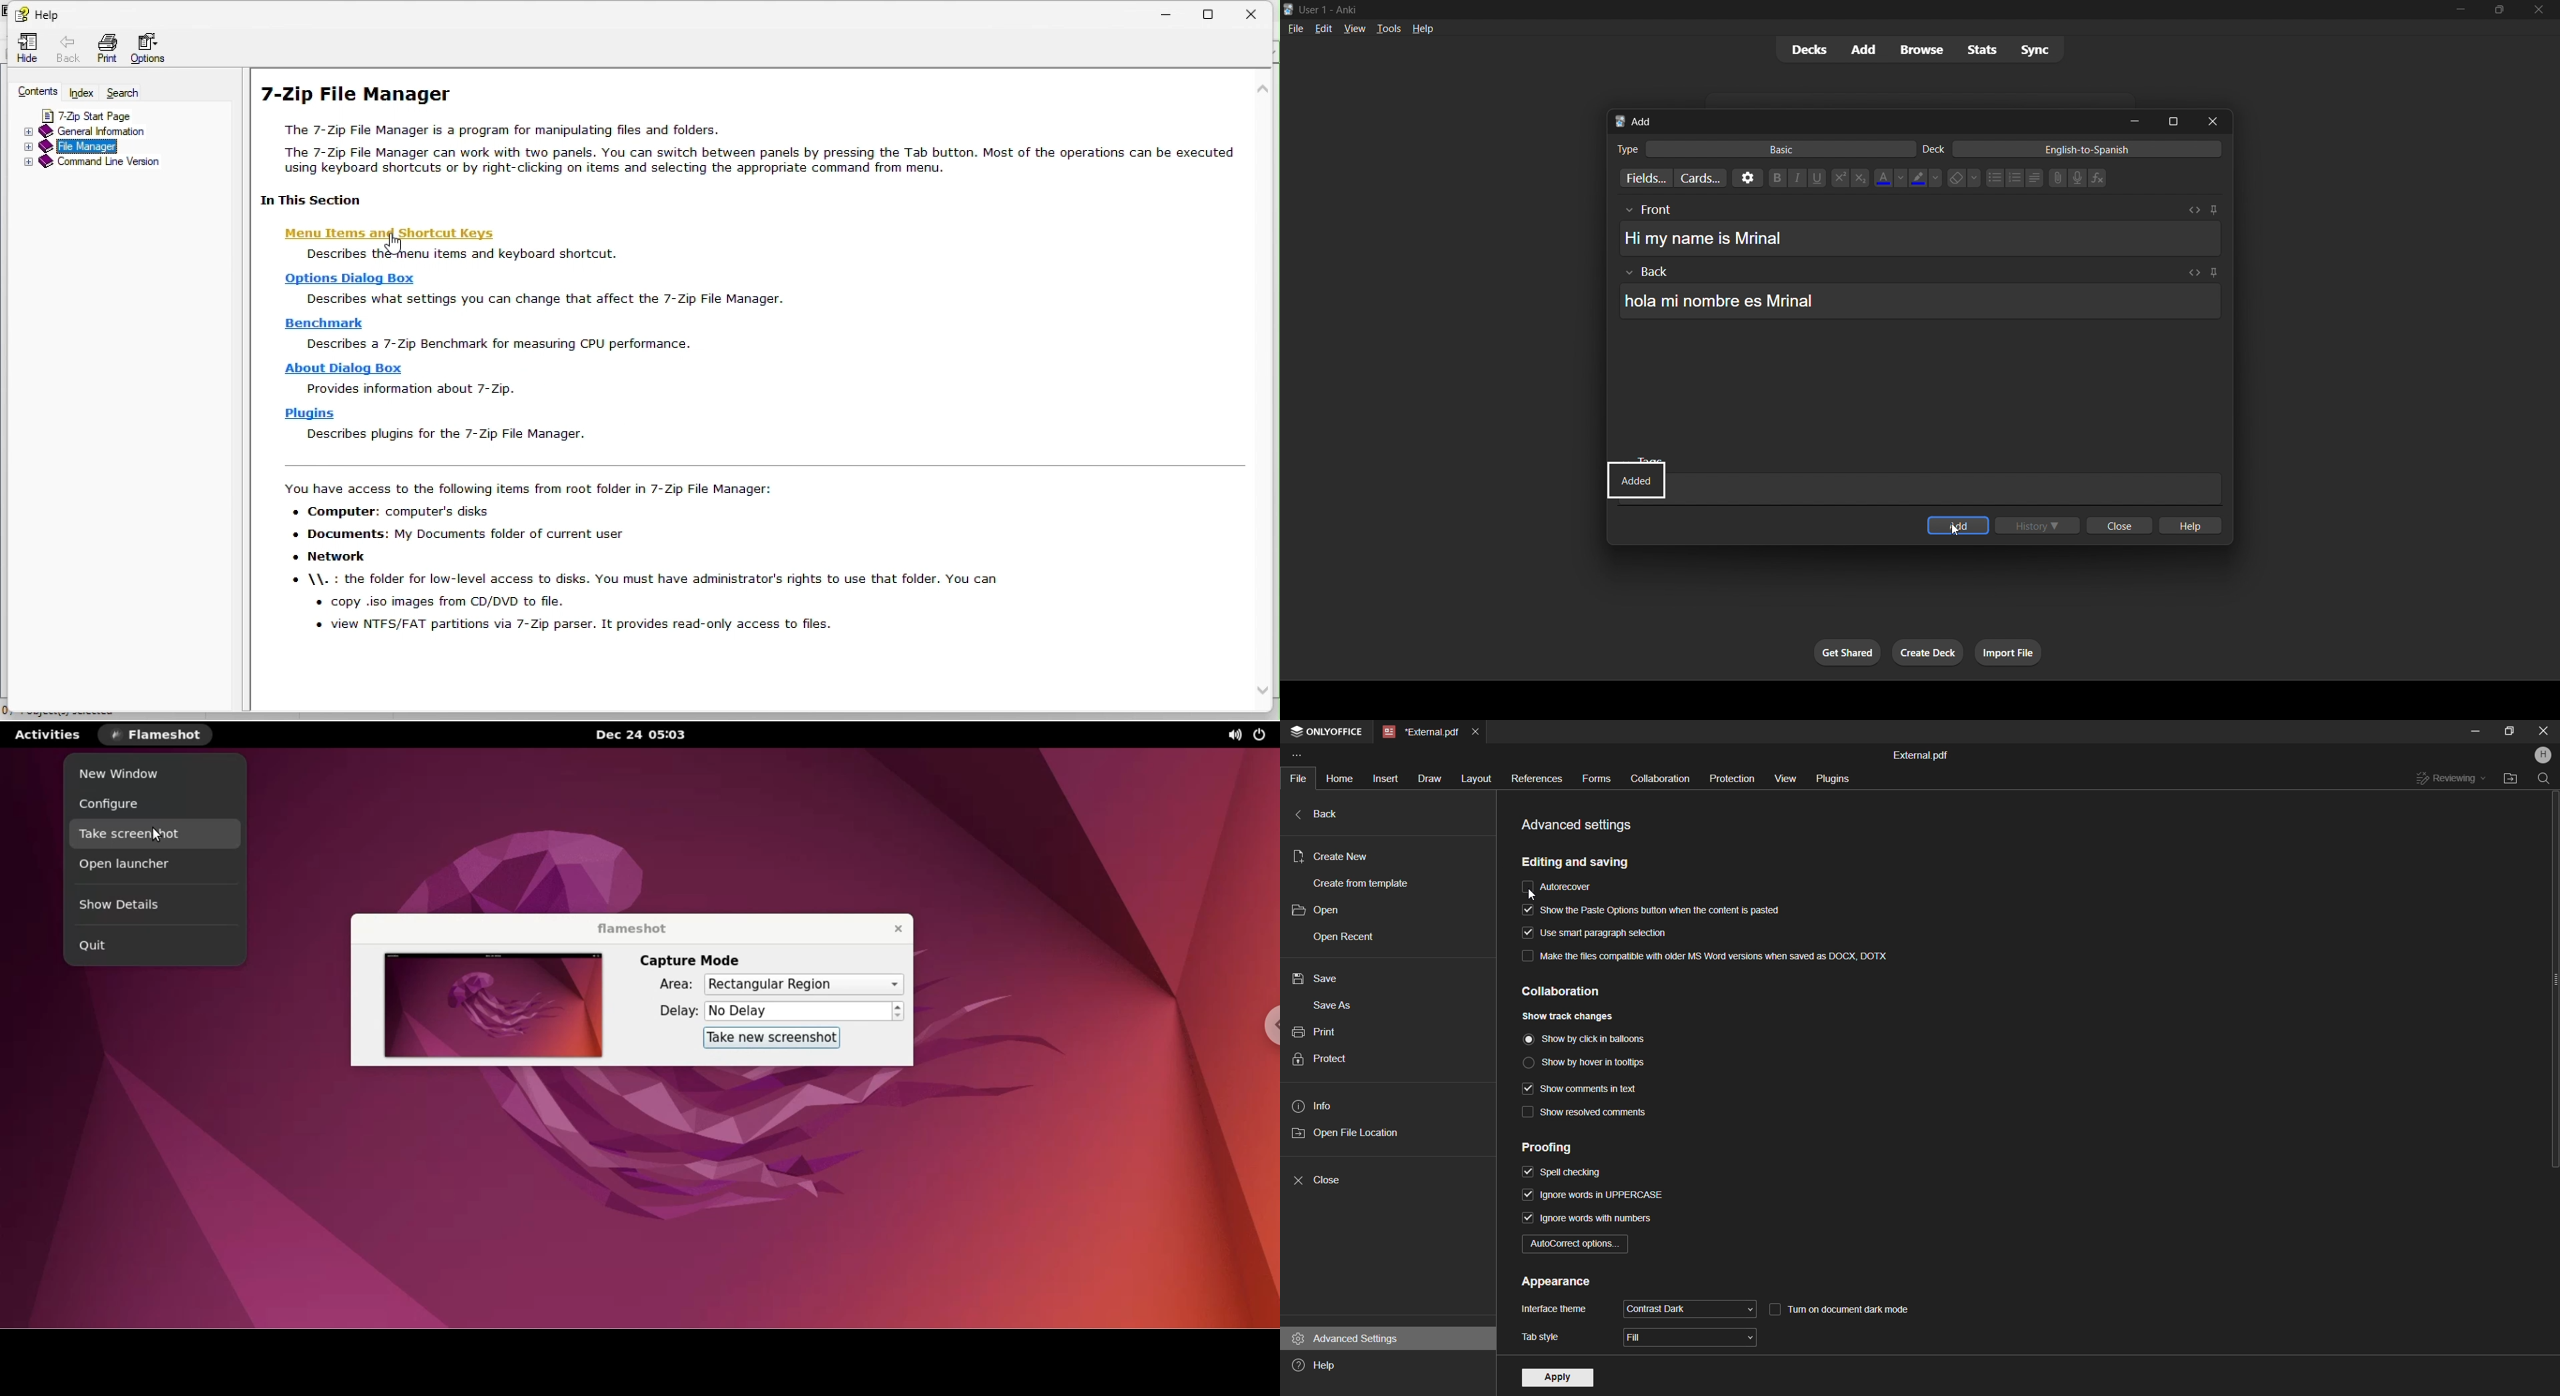 The height and width of the screenshot is (1400, 2576). Describe the element at coordinates (1636, 479) in the screenshot. I see `status update` at that location.